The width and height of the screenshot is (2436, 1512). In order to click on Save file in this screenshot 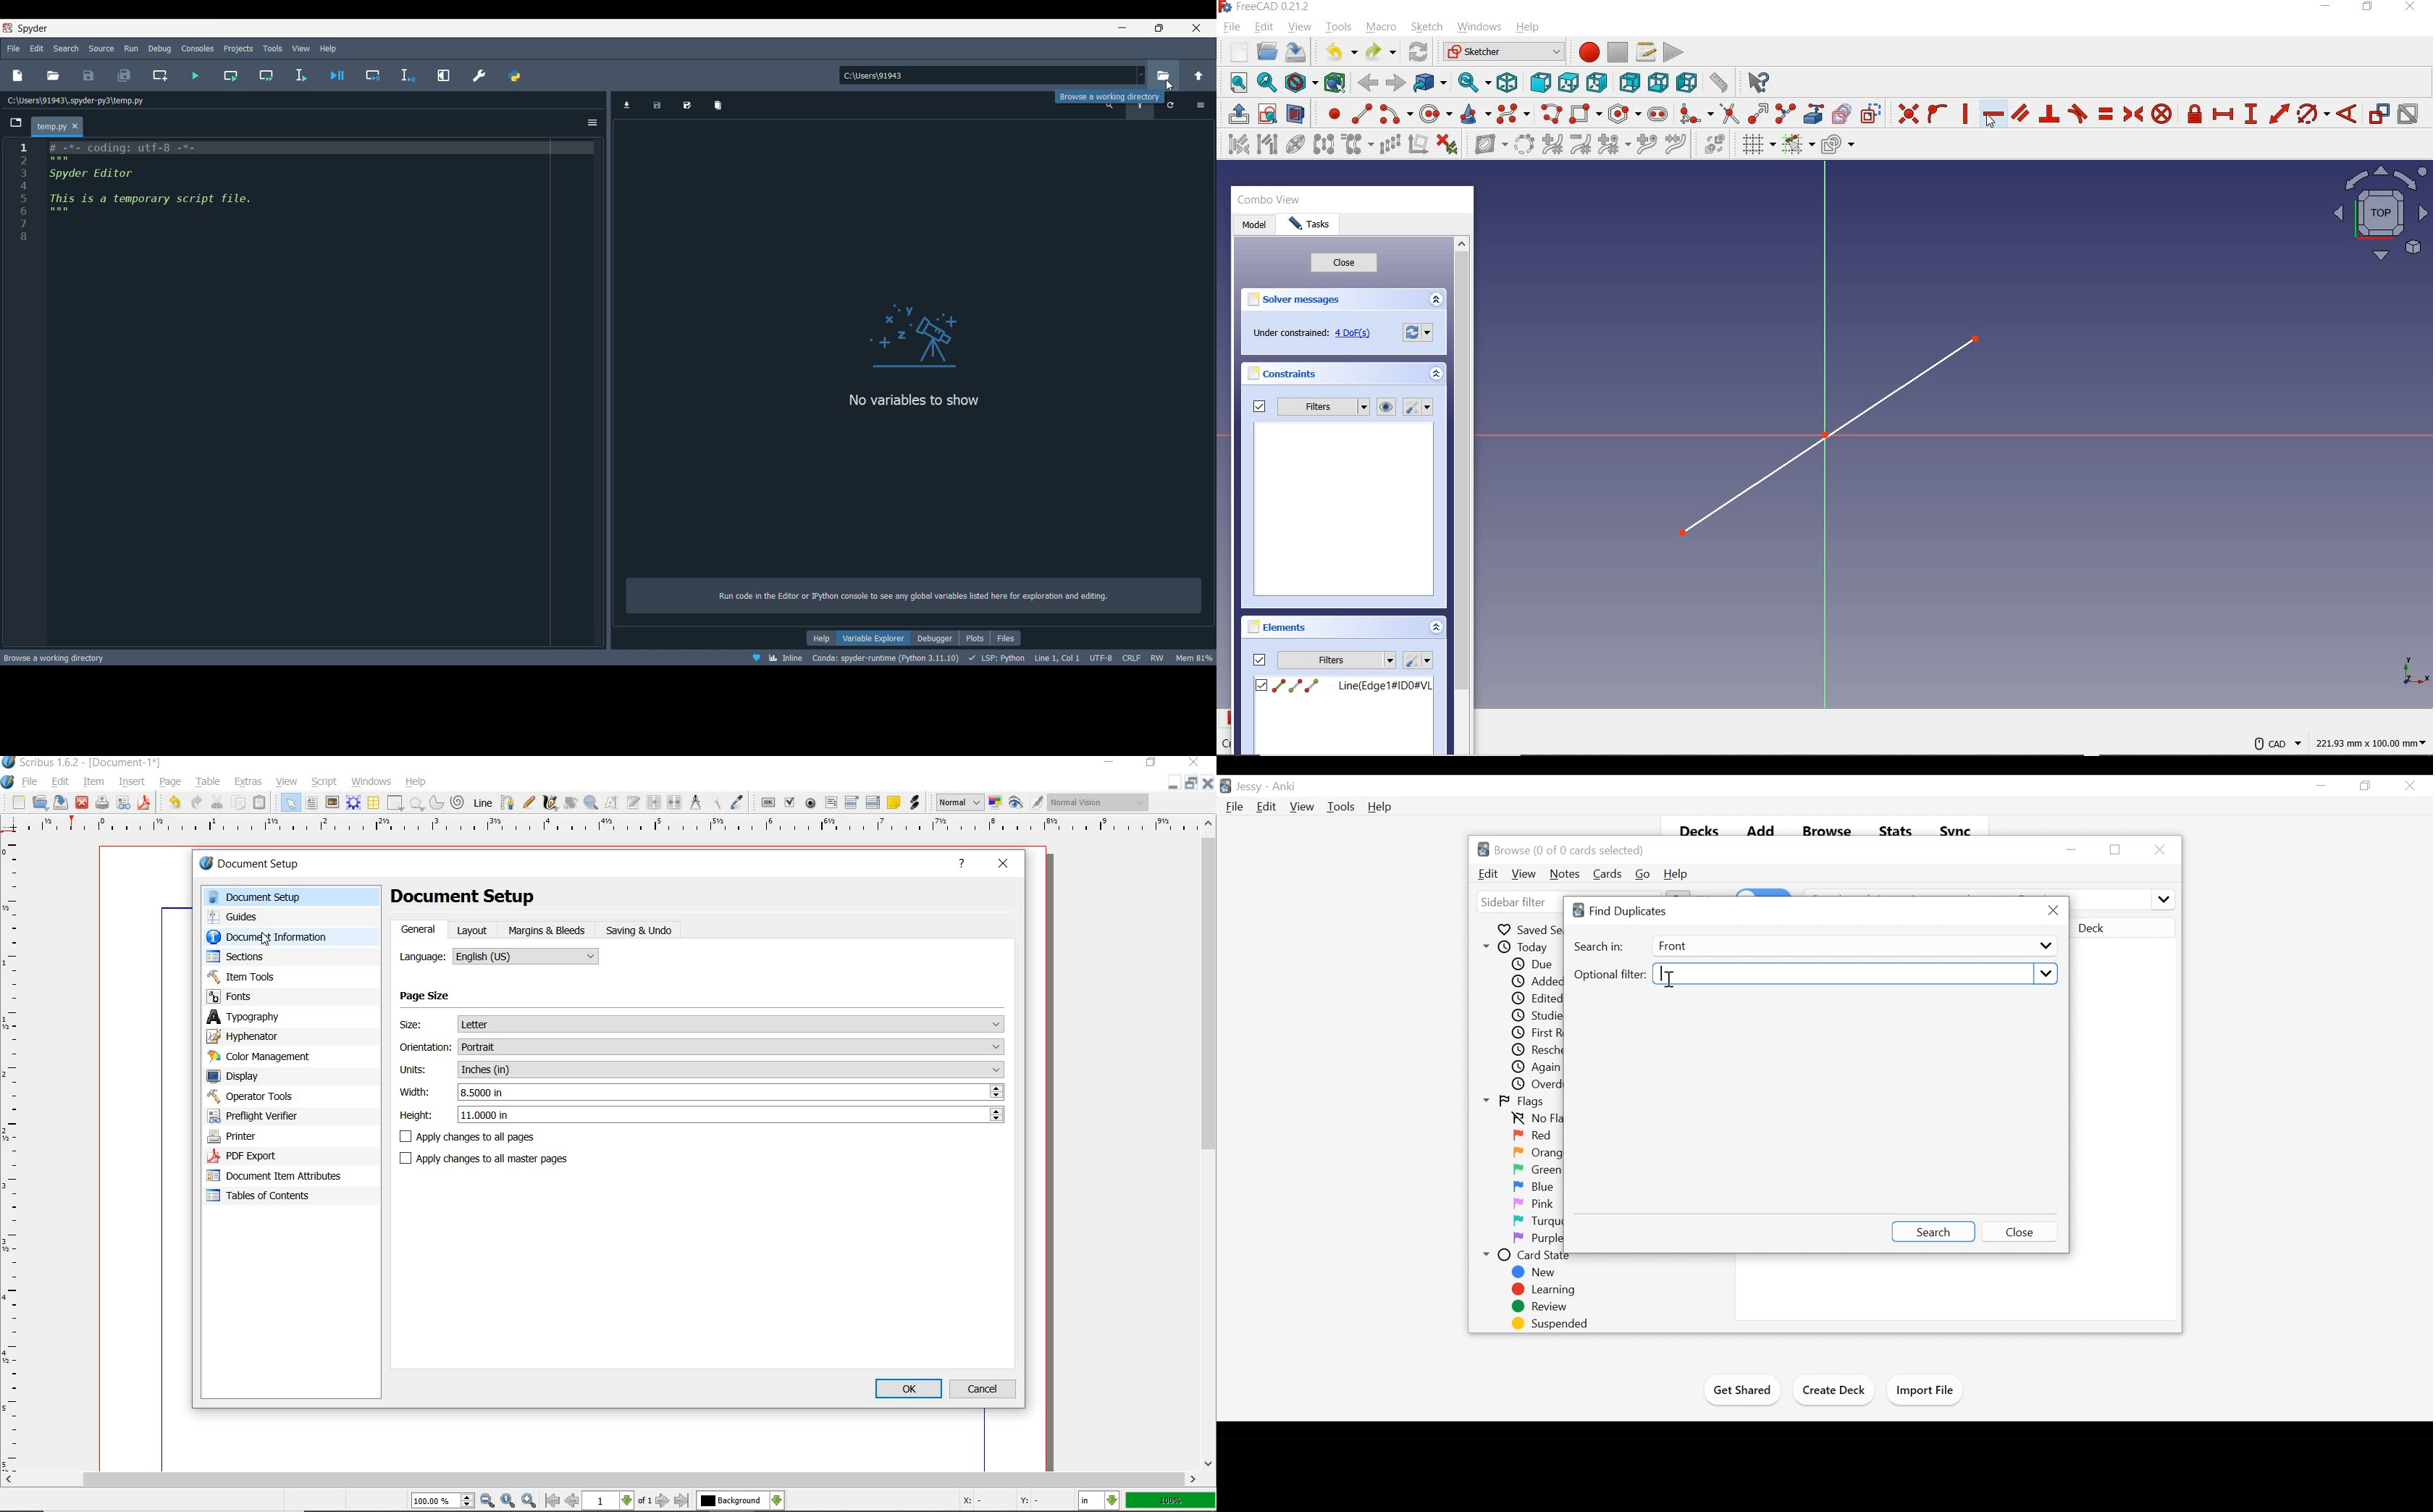, I will do `click(89, 75)`.